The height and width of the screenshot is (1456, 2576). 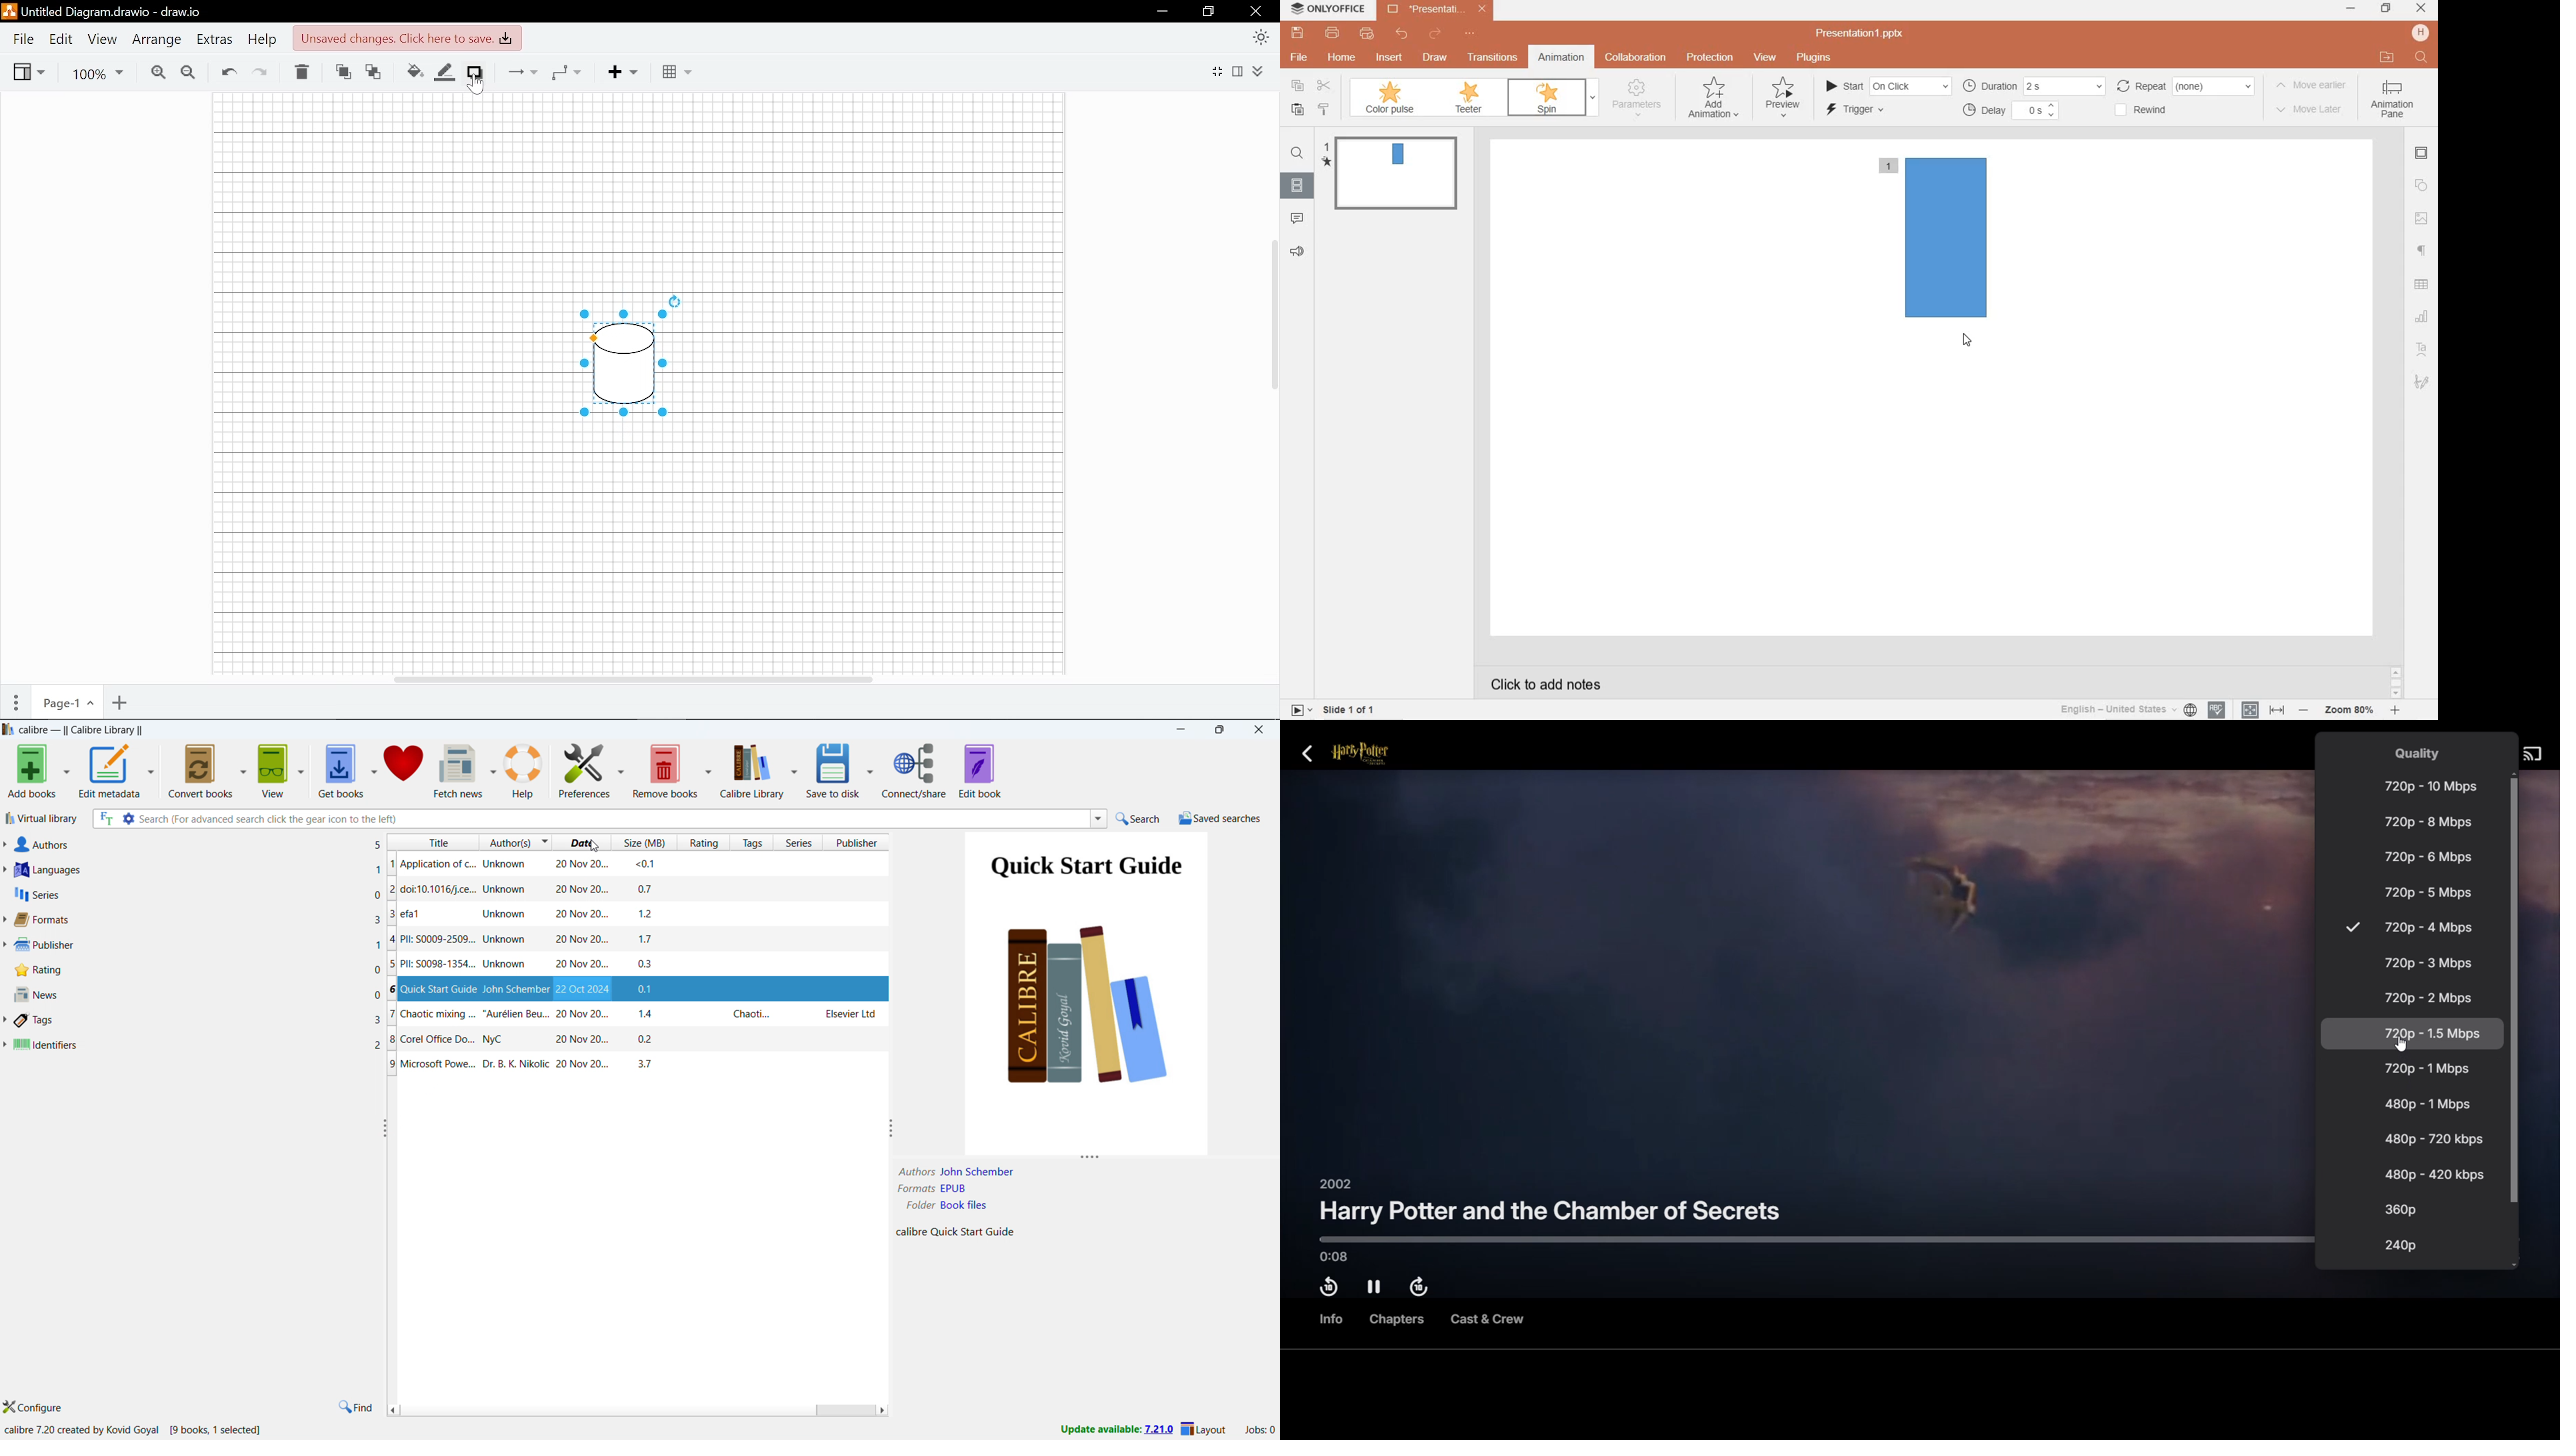 What do you see at coordinates (2188, 86) in the screenshot?
I see `repeat` at bounding box center [2188, 86].